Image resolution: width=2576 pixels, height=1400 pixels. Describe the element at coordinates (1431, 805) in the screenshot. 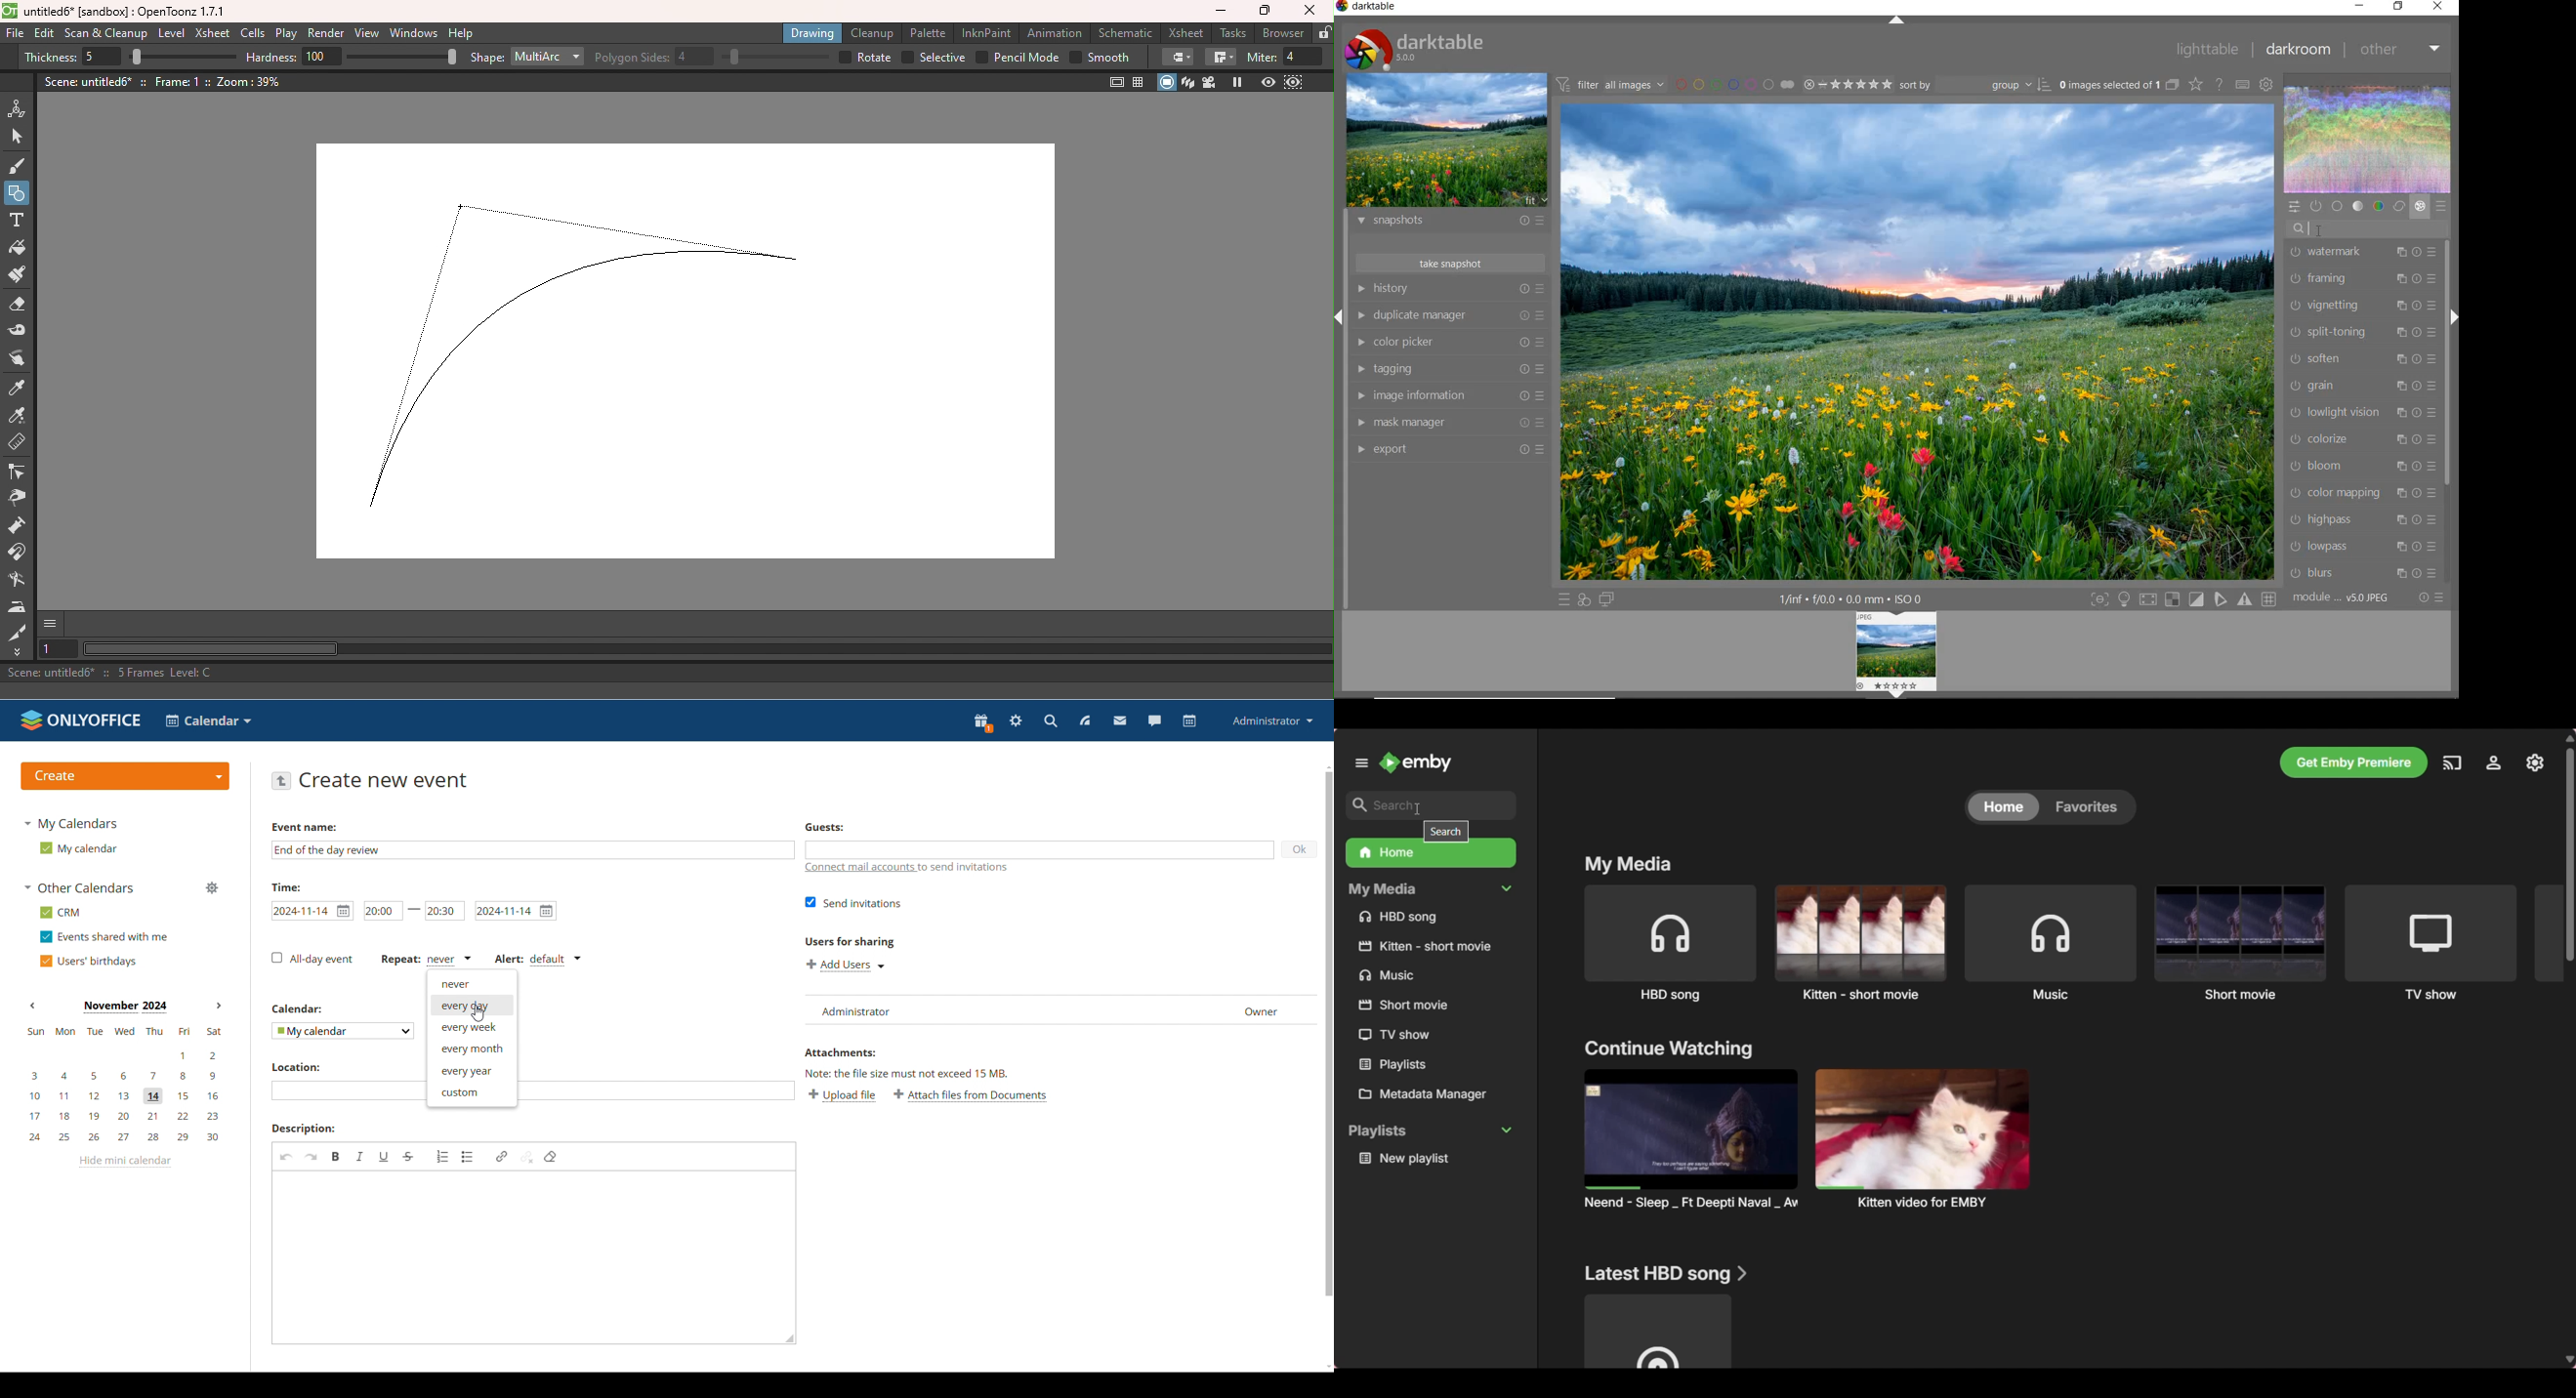

I see `Type in search` at that location.